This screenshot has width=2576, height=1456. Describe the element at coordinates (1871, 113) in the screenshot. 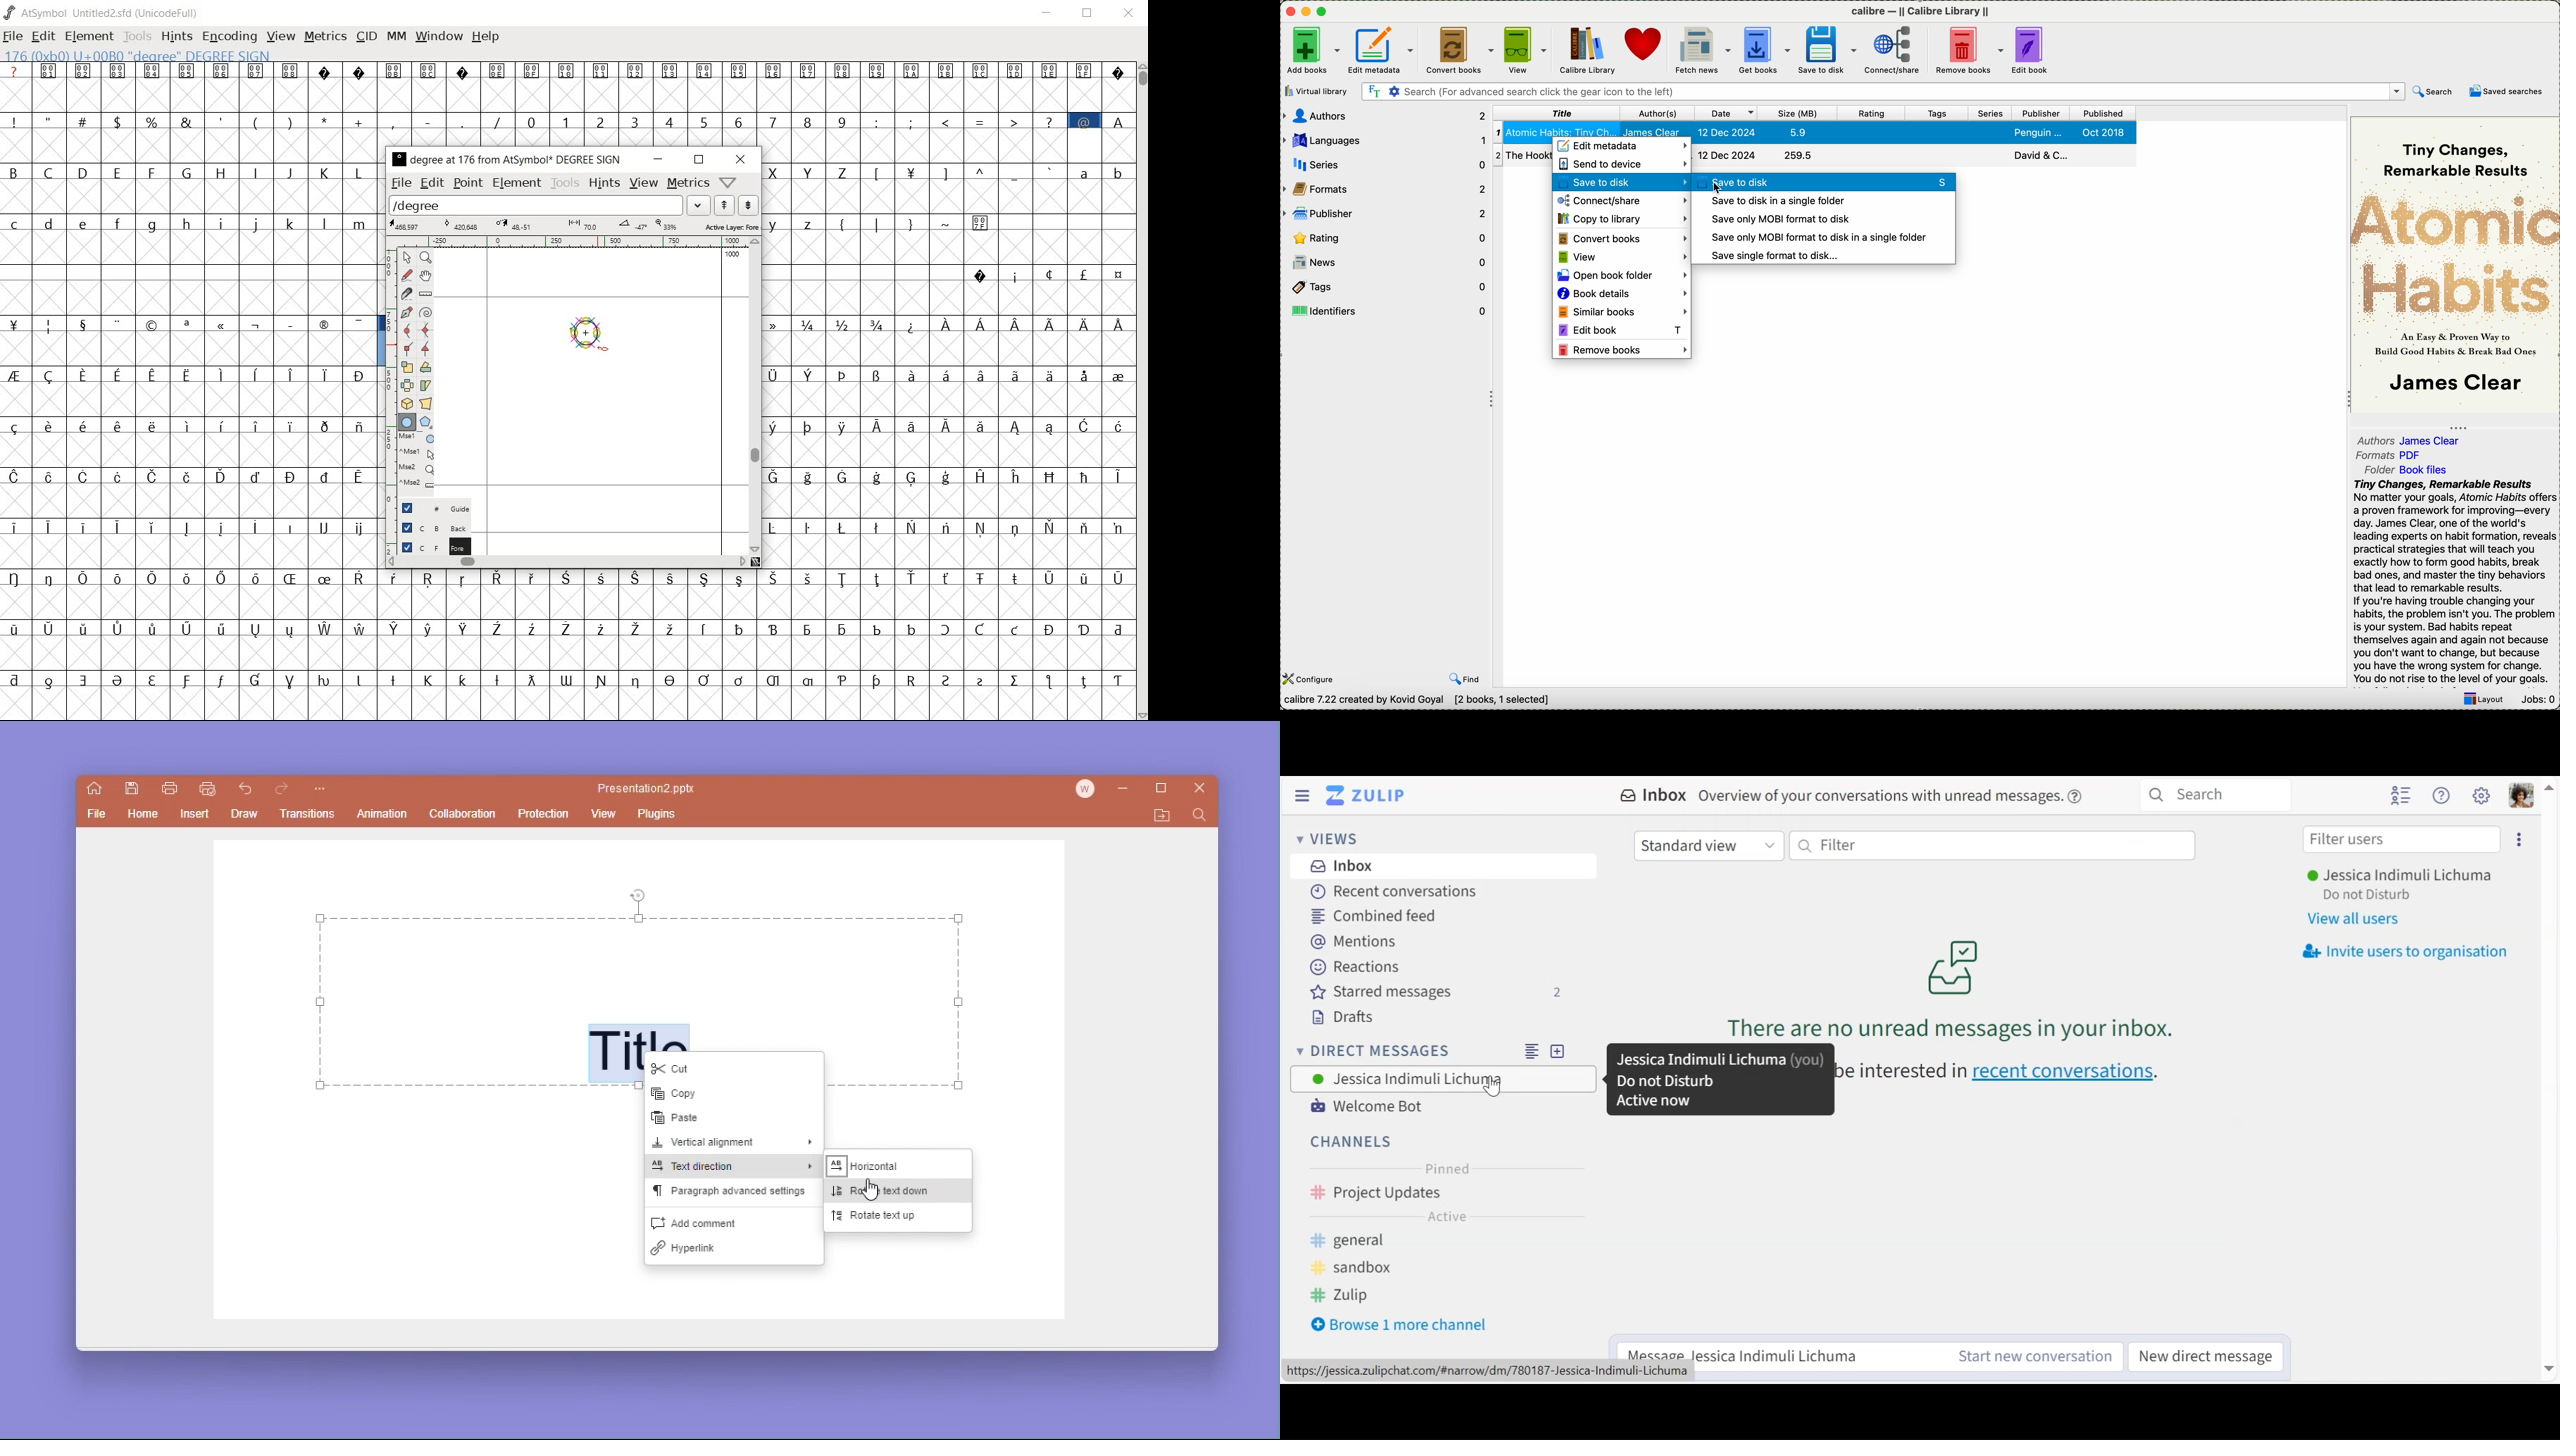

I see `rating` at that location.